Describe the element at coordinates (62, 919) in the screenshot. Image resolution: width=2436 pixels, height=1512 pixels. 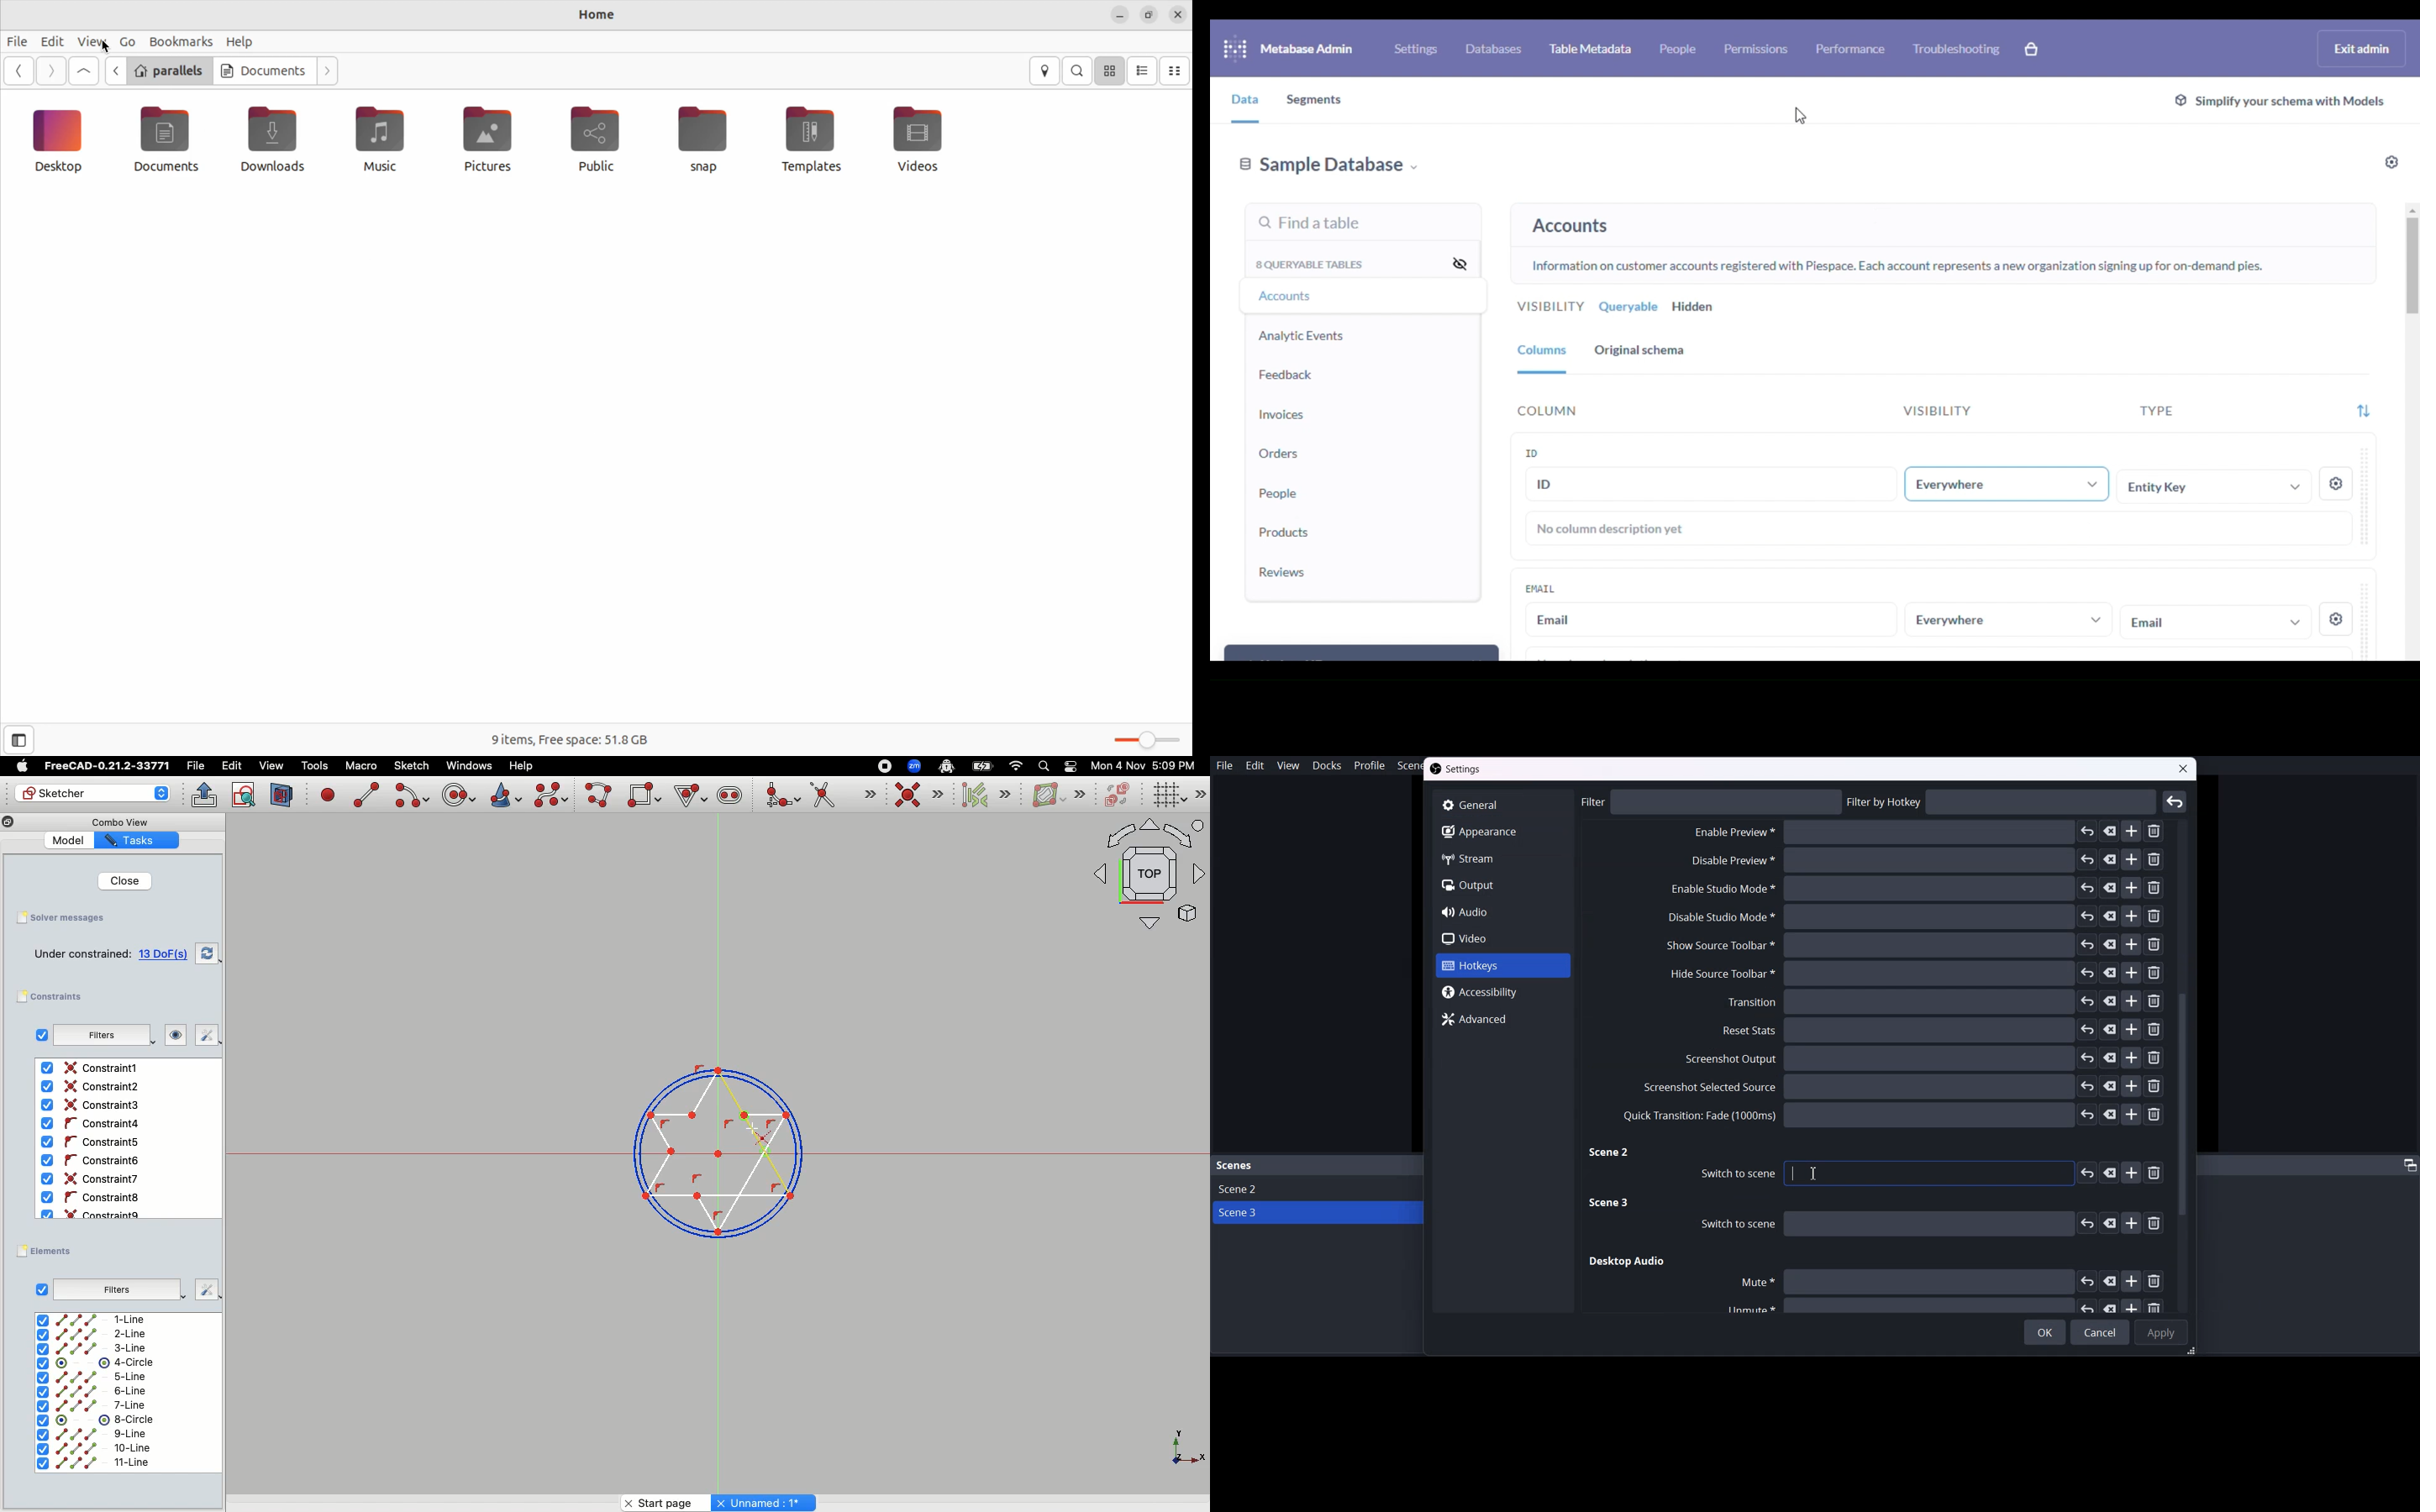
I see `Solver messages` at that location.